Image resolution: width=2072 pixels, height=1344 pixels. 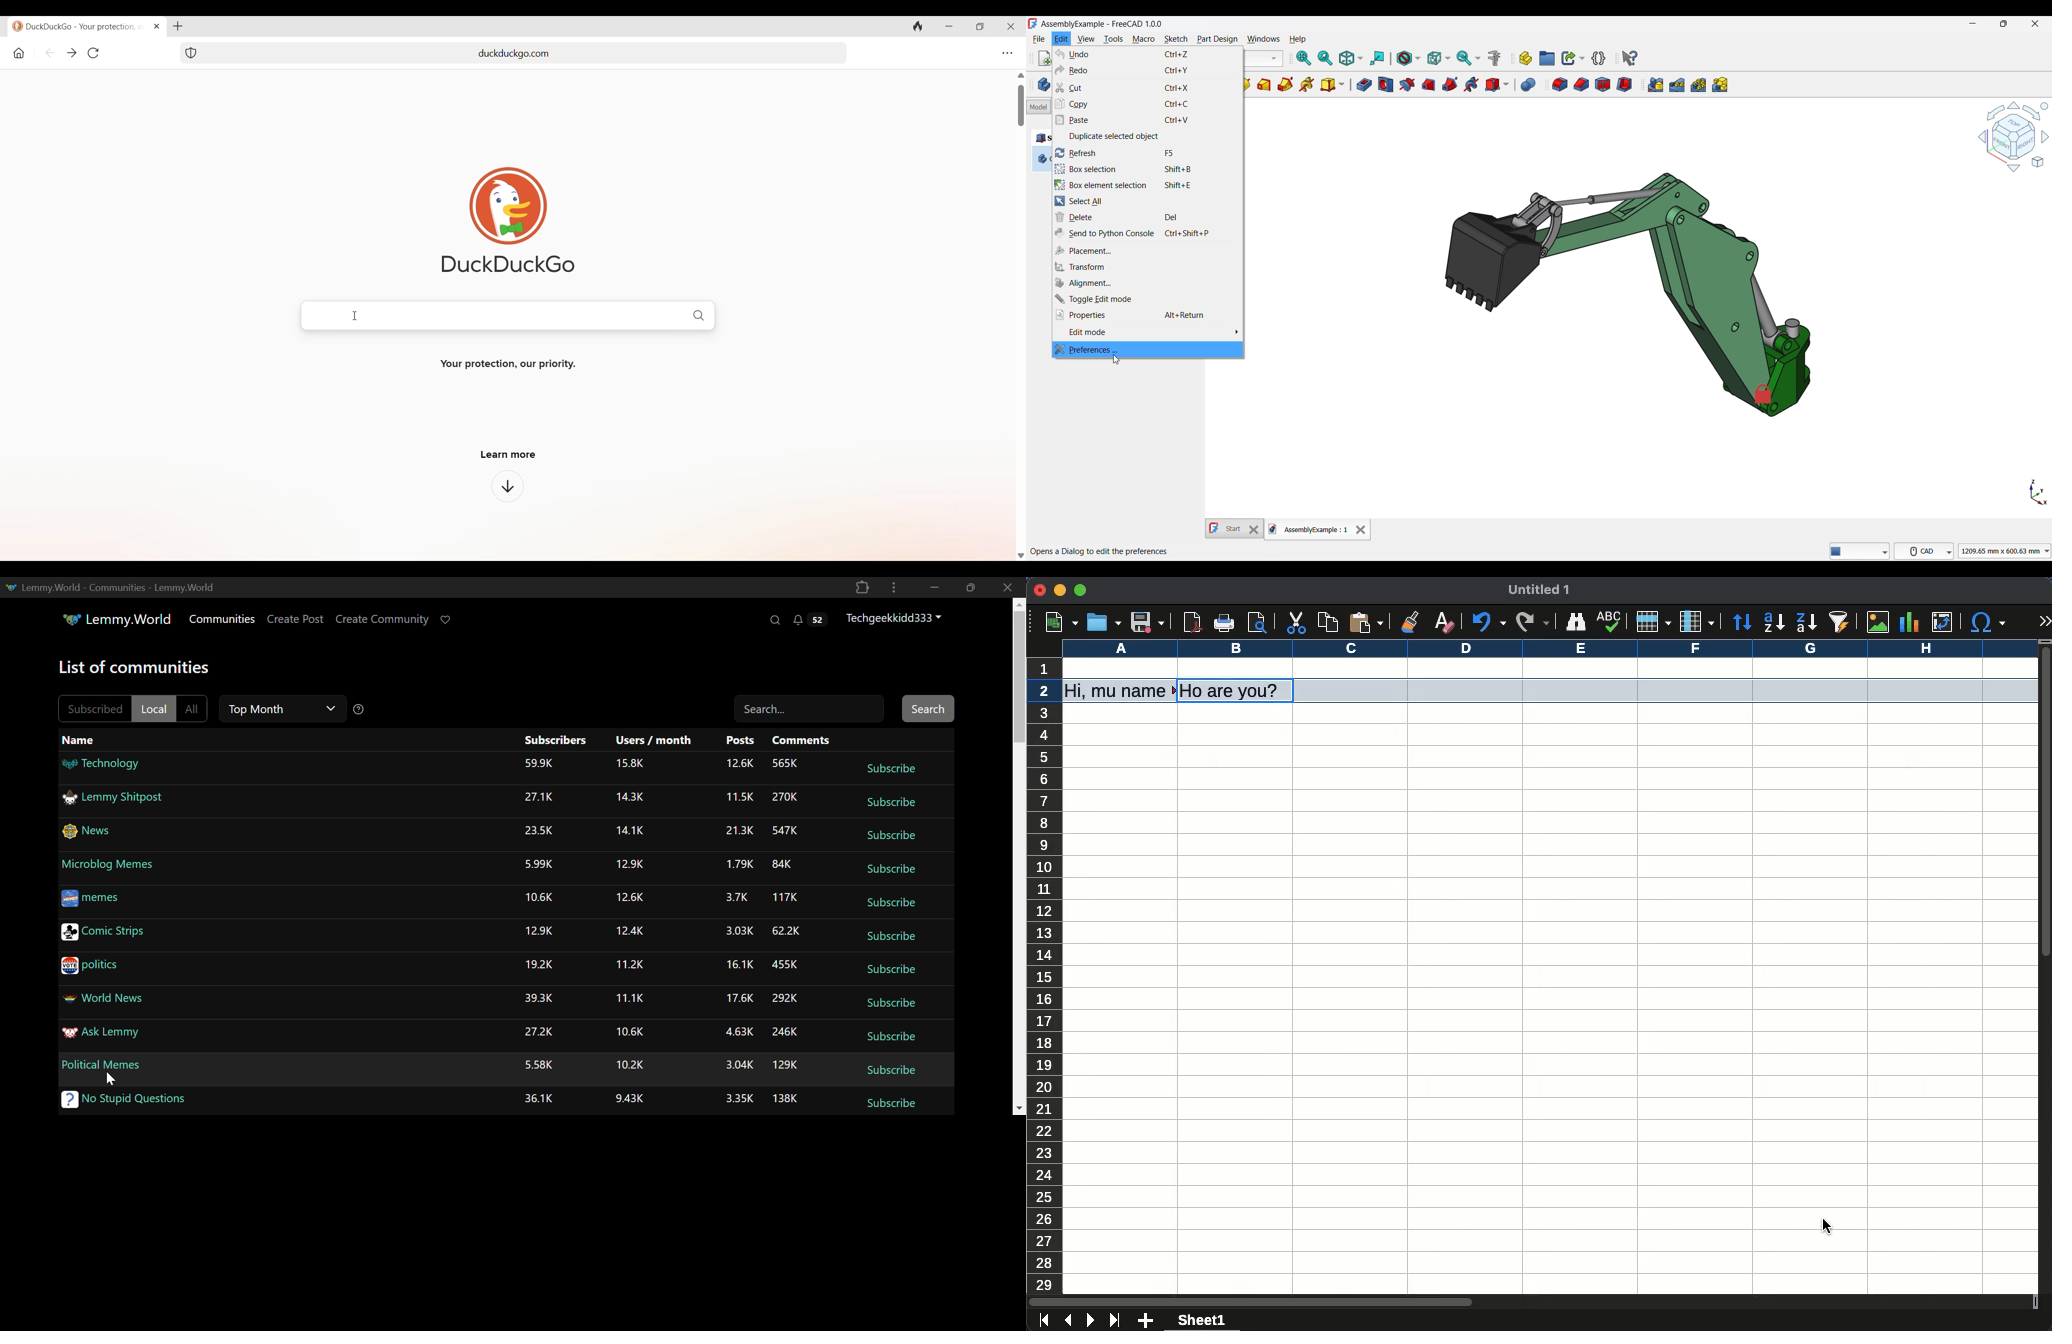 I want to click on Amount, so click(x=632, y=764).